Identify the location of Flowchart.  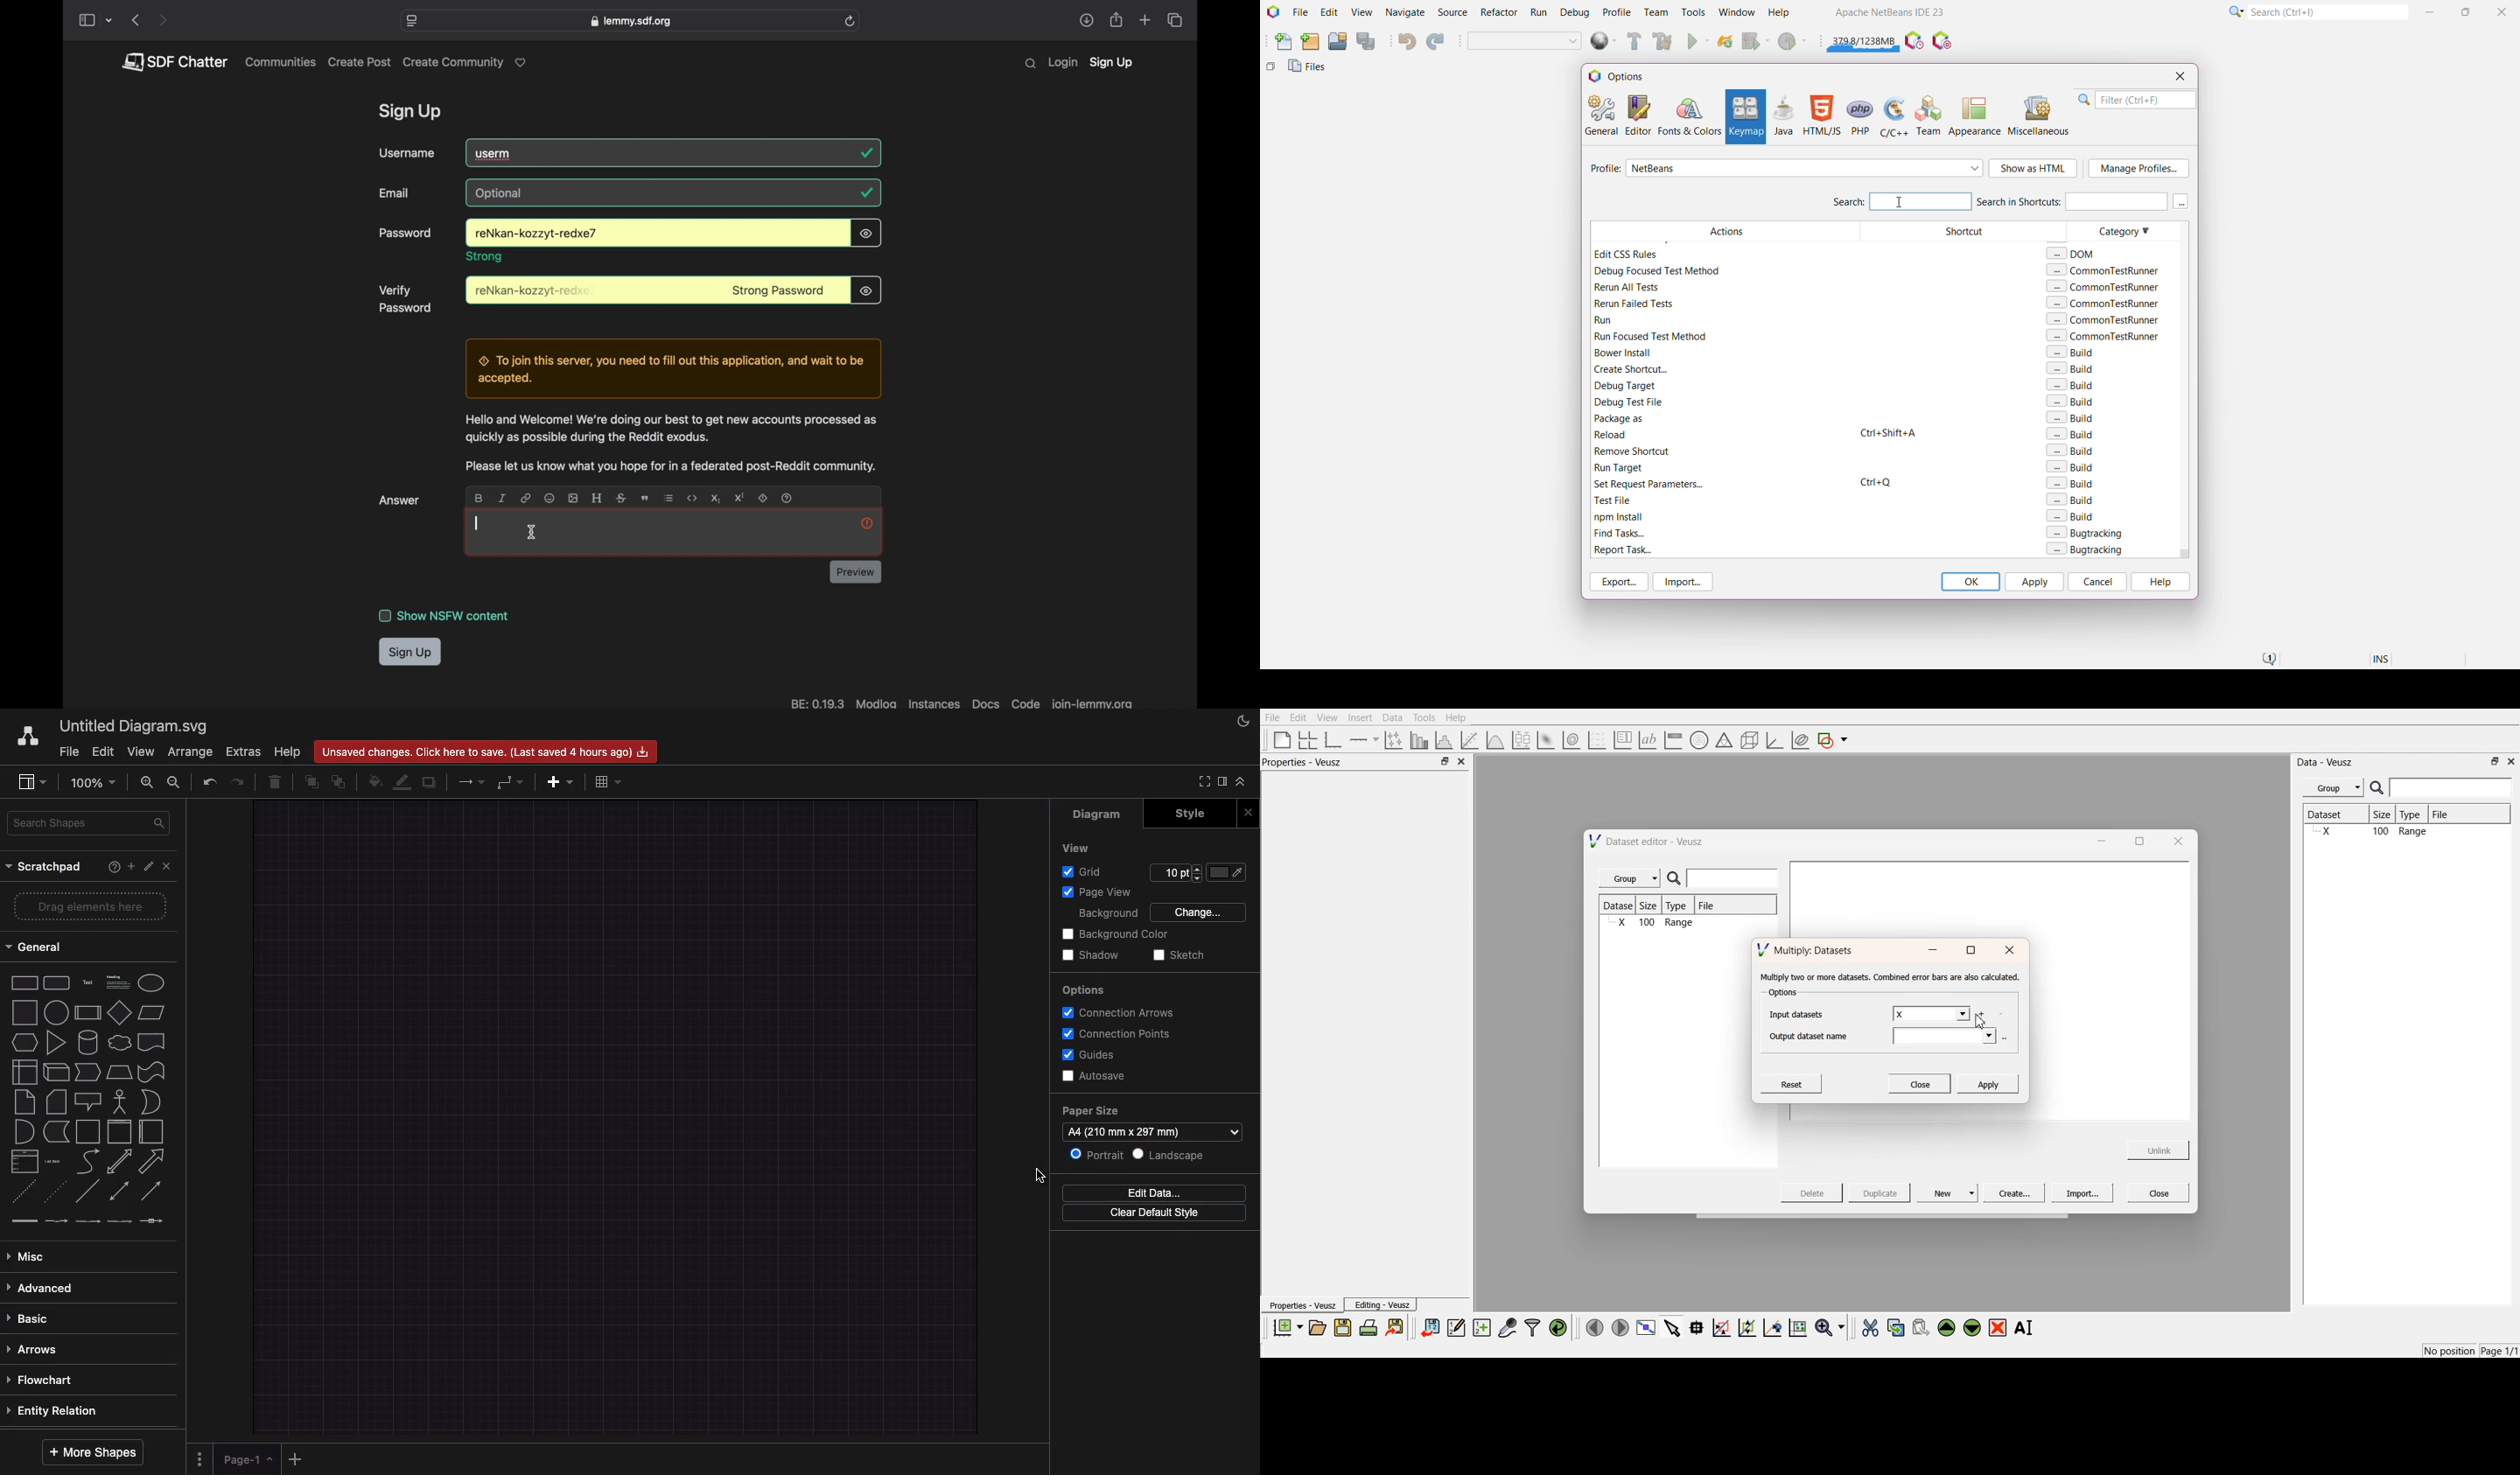
(42, 1379).